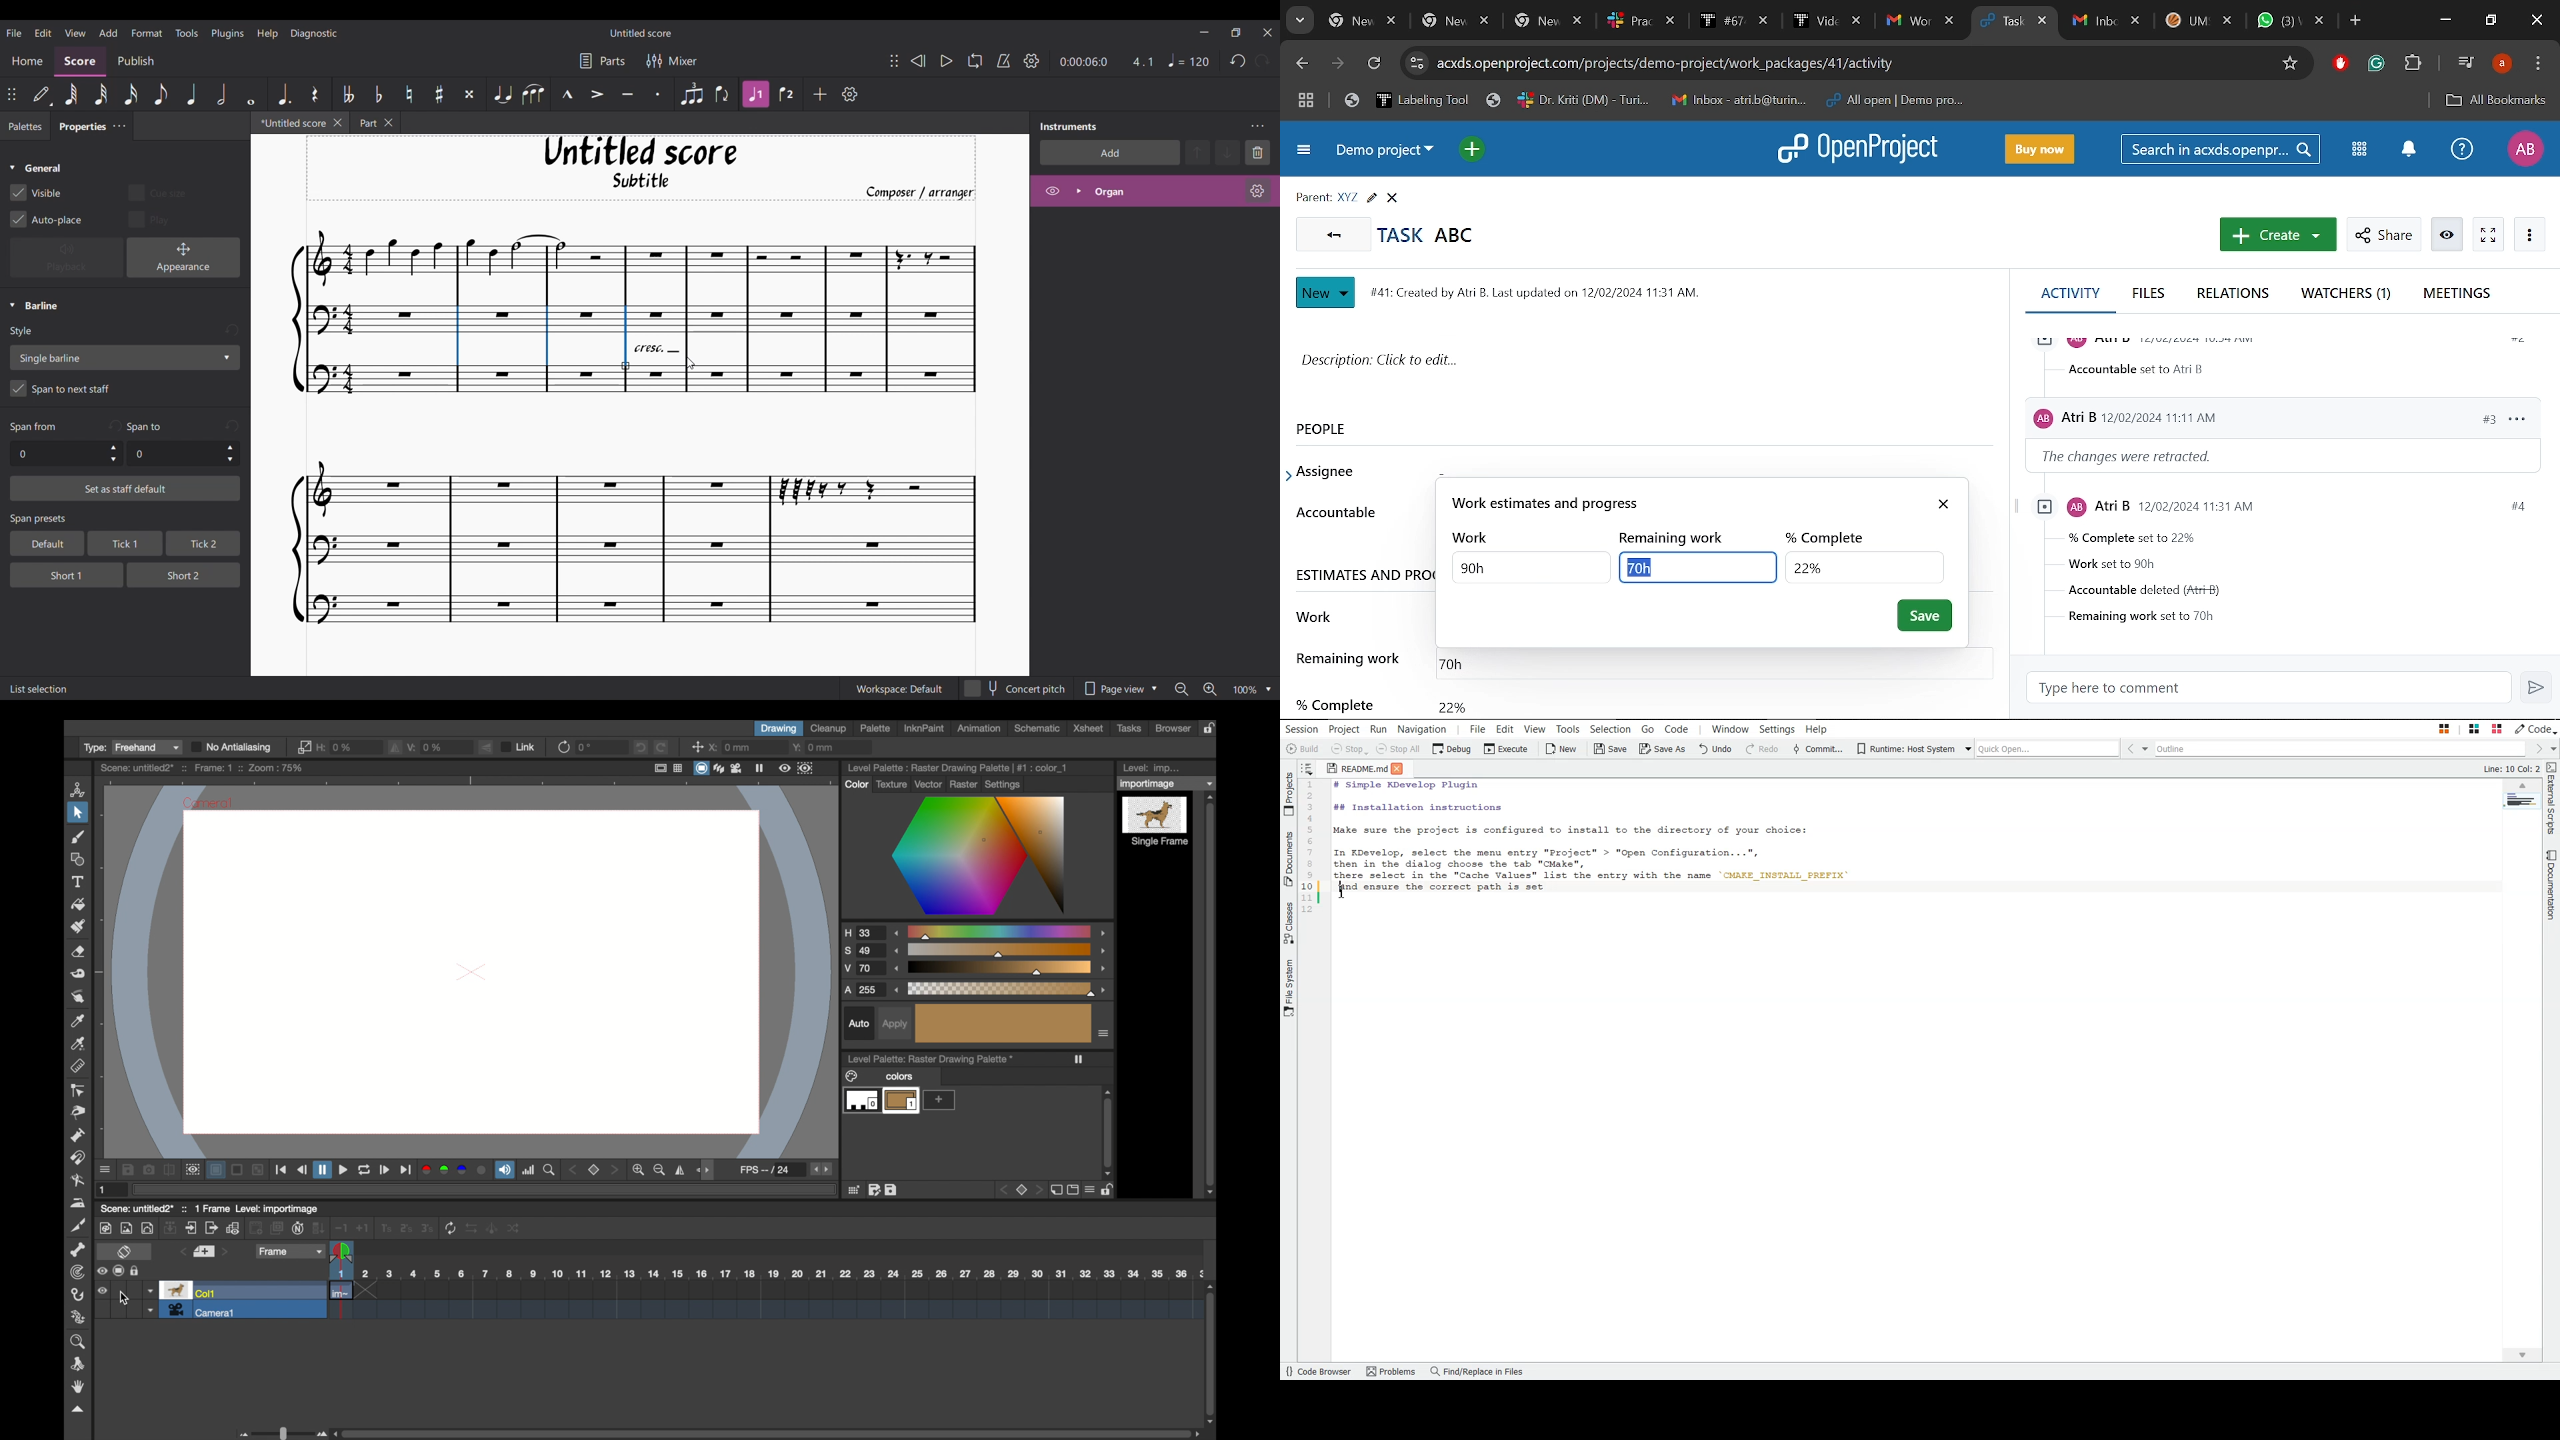  I want to click on graph, so click(233, 1228).